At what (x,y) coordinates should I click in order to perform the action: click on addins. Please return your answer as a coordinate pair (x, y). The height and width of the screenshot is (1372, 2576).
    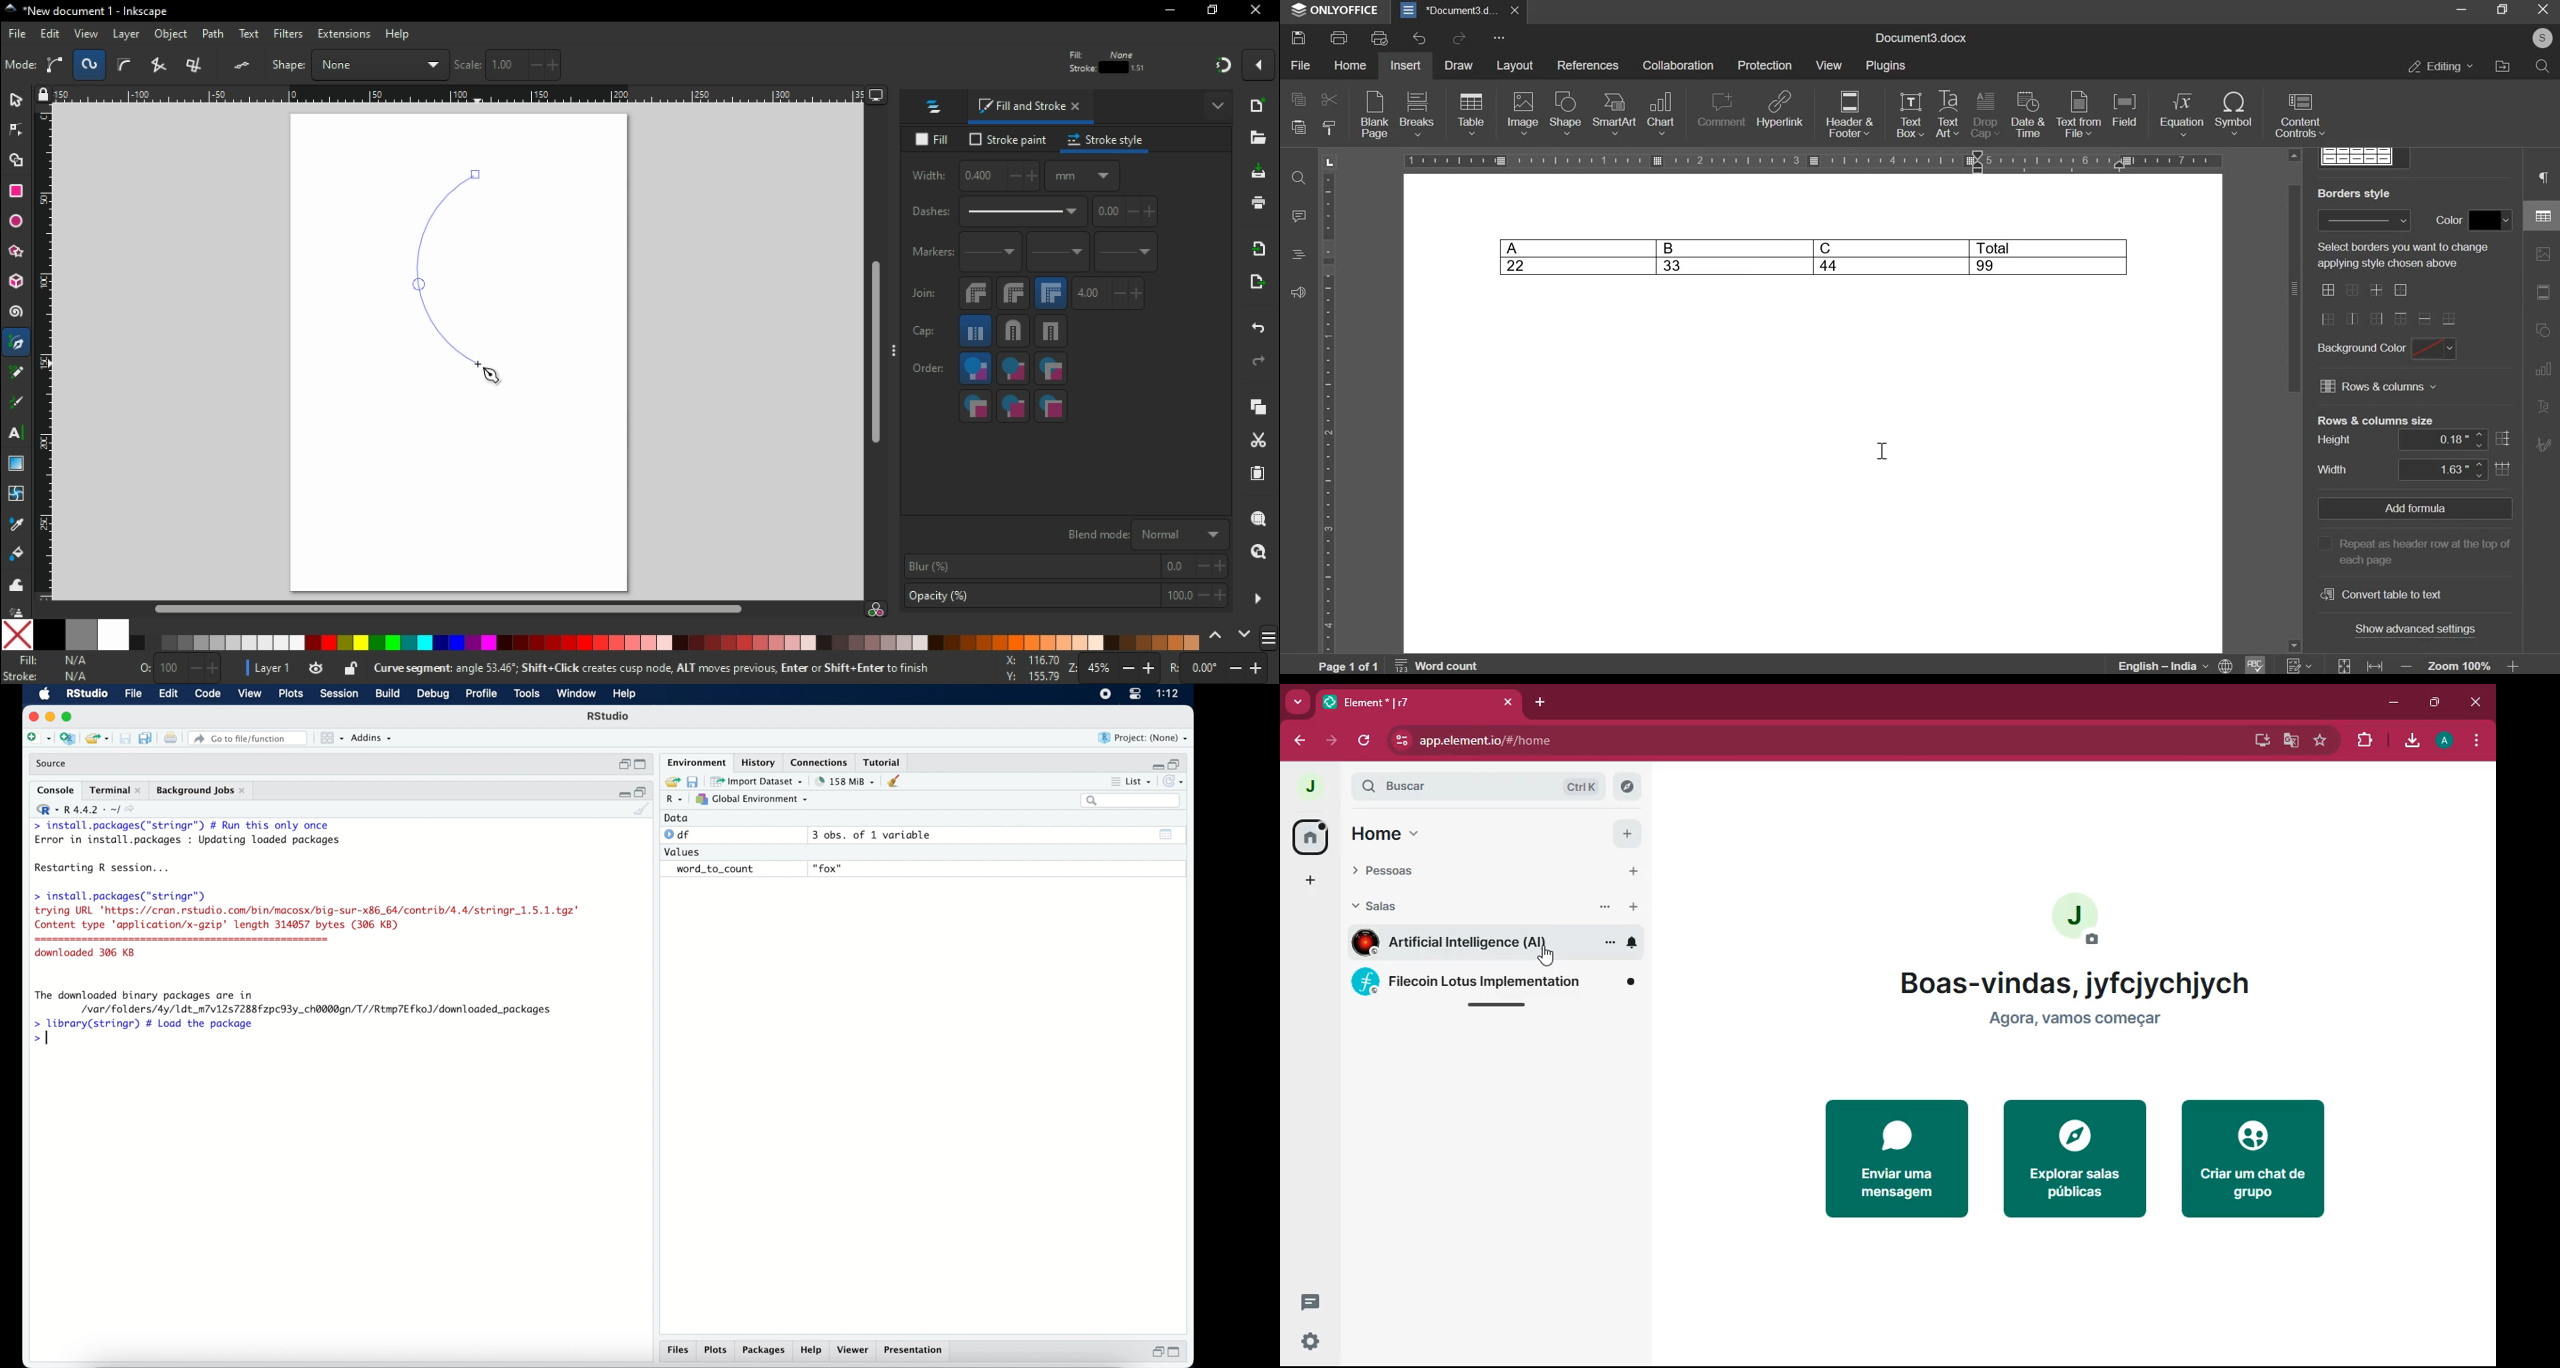
    Looking at the image, I should click on (372, 738).